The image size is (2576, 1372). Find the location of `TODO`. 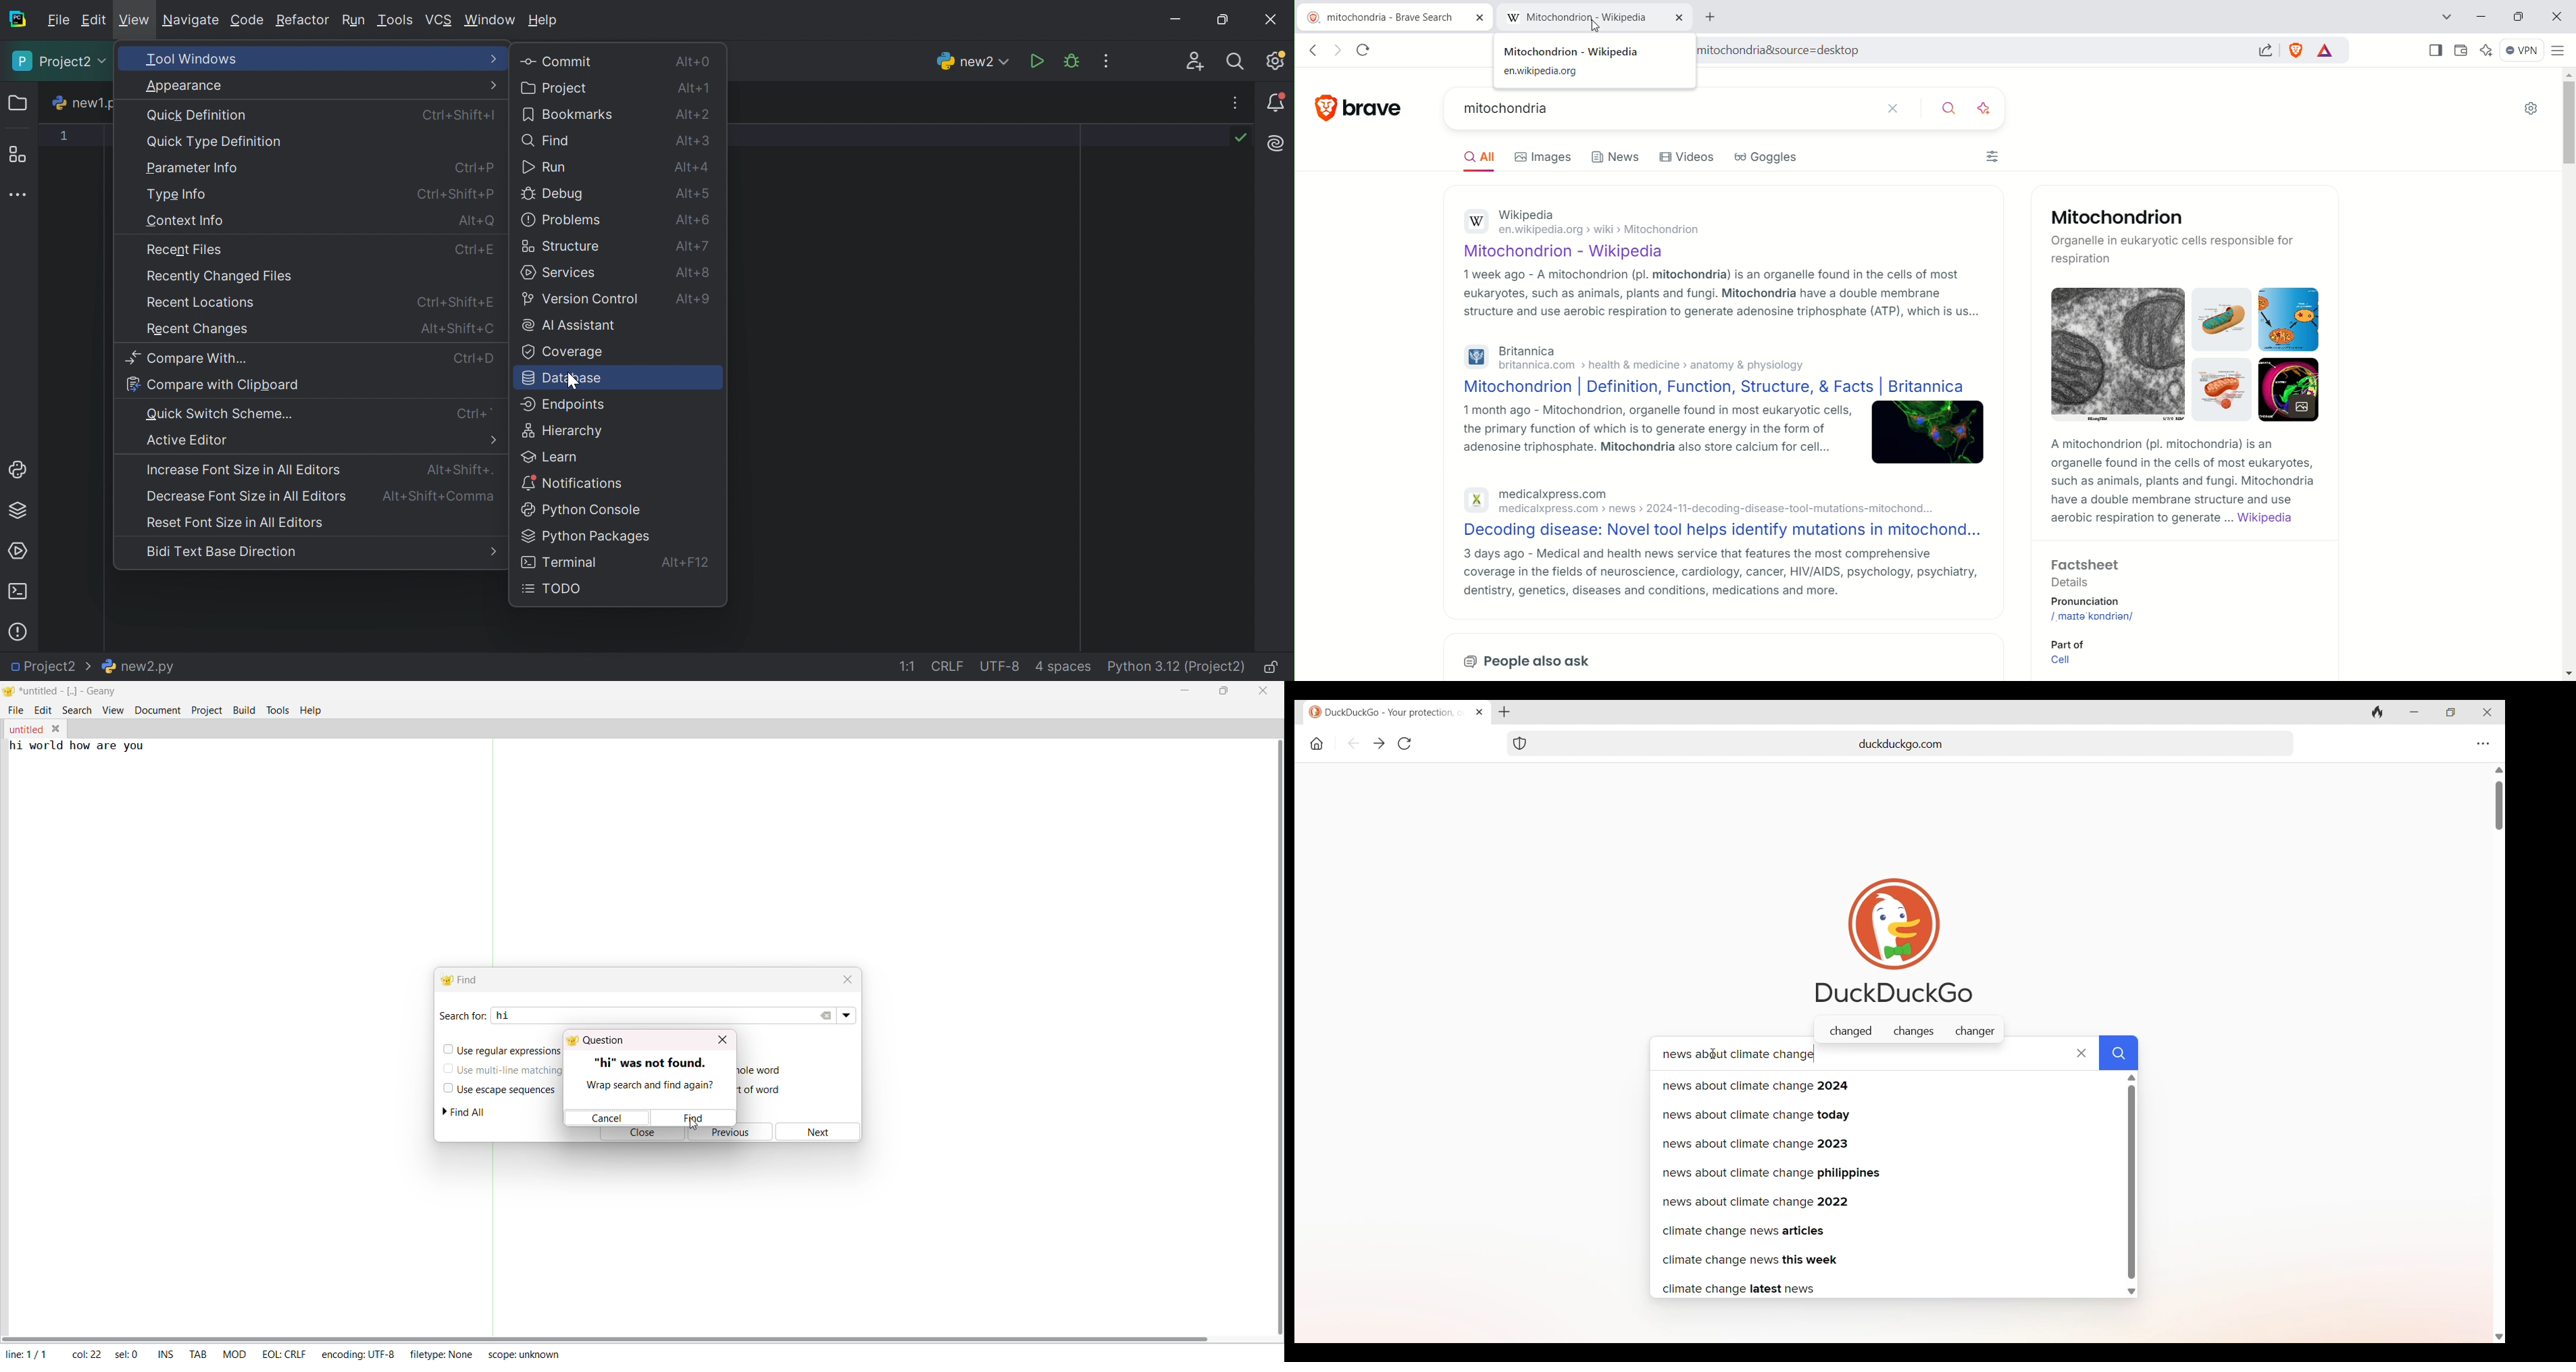

TODO is located at coordinates (553, 589).